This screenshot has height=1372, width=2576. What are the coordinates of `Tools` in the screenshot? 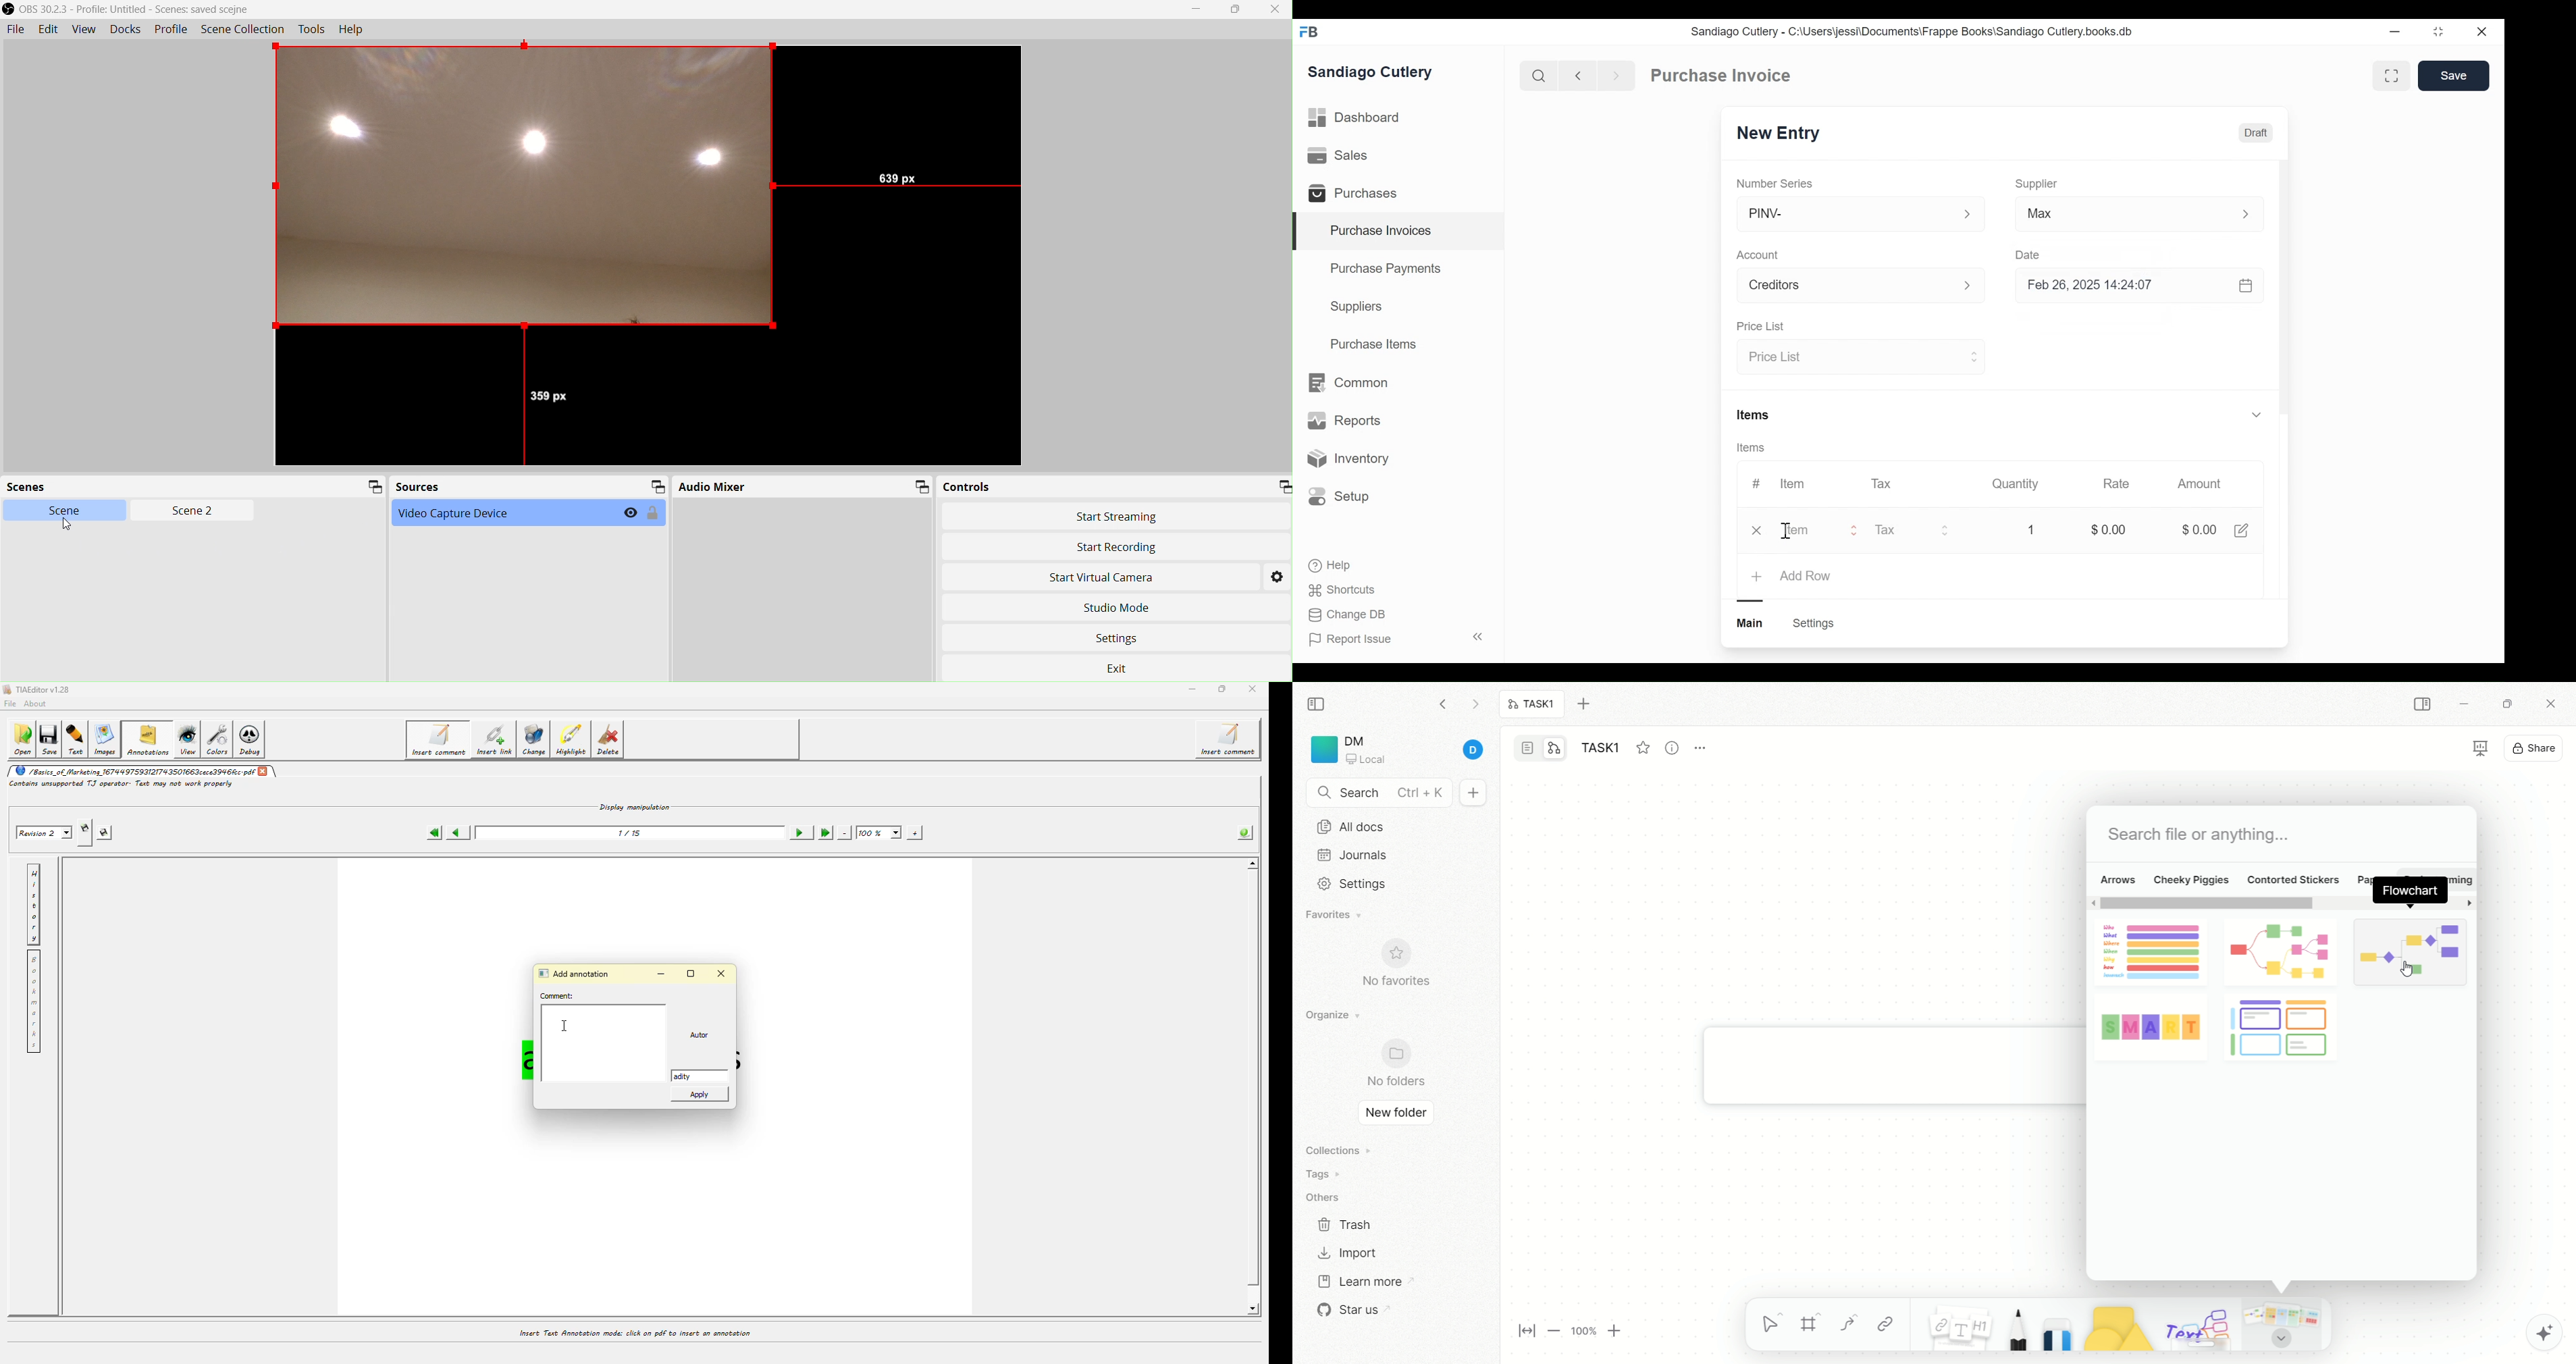 It's located at (313, 30).